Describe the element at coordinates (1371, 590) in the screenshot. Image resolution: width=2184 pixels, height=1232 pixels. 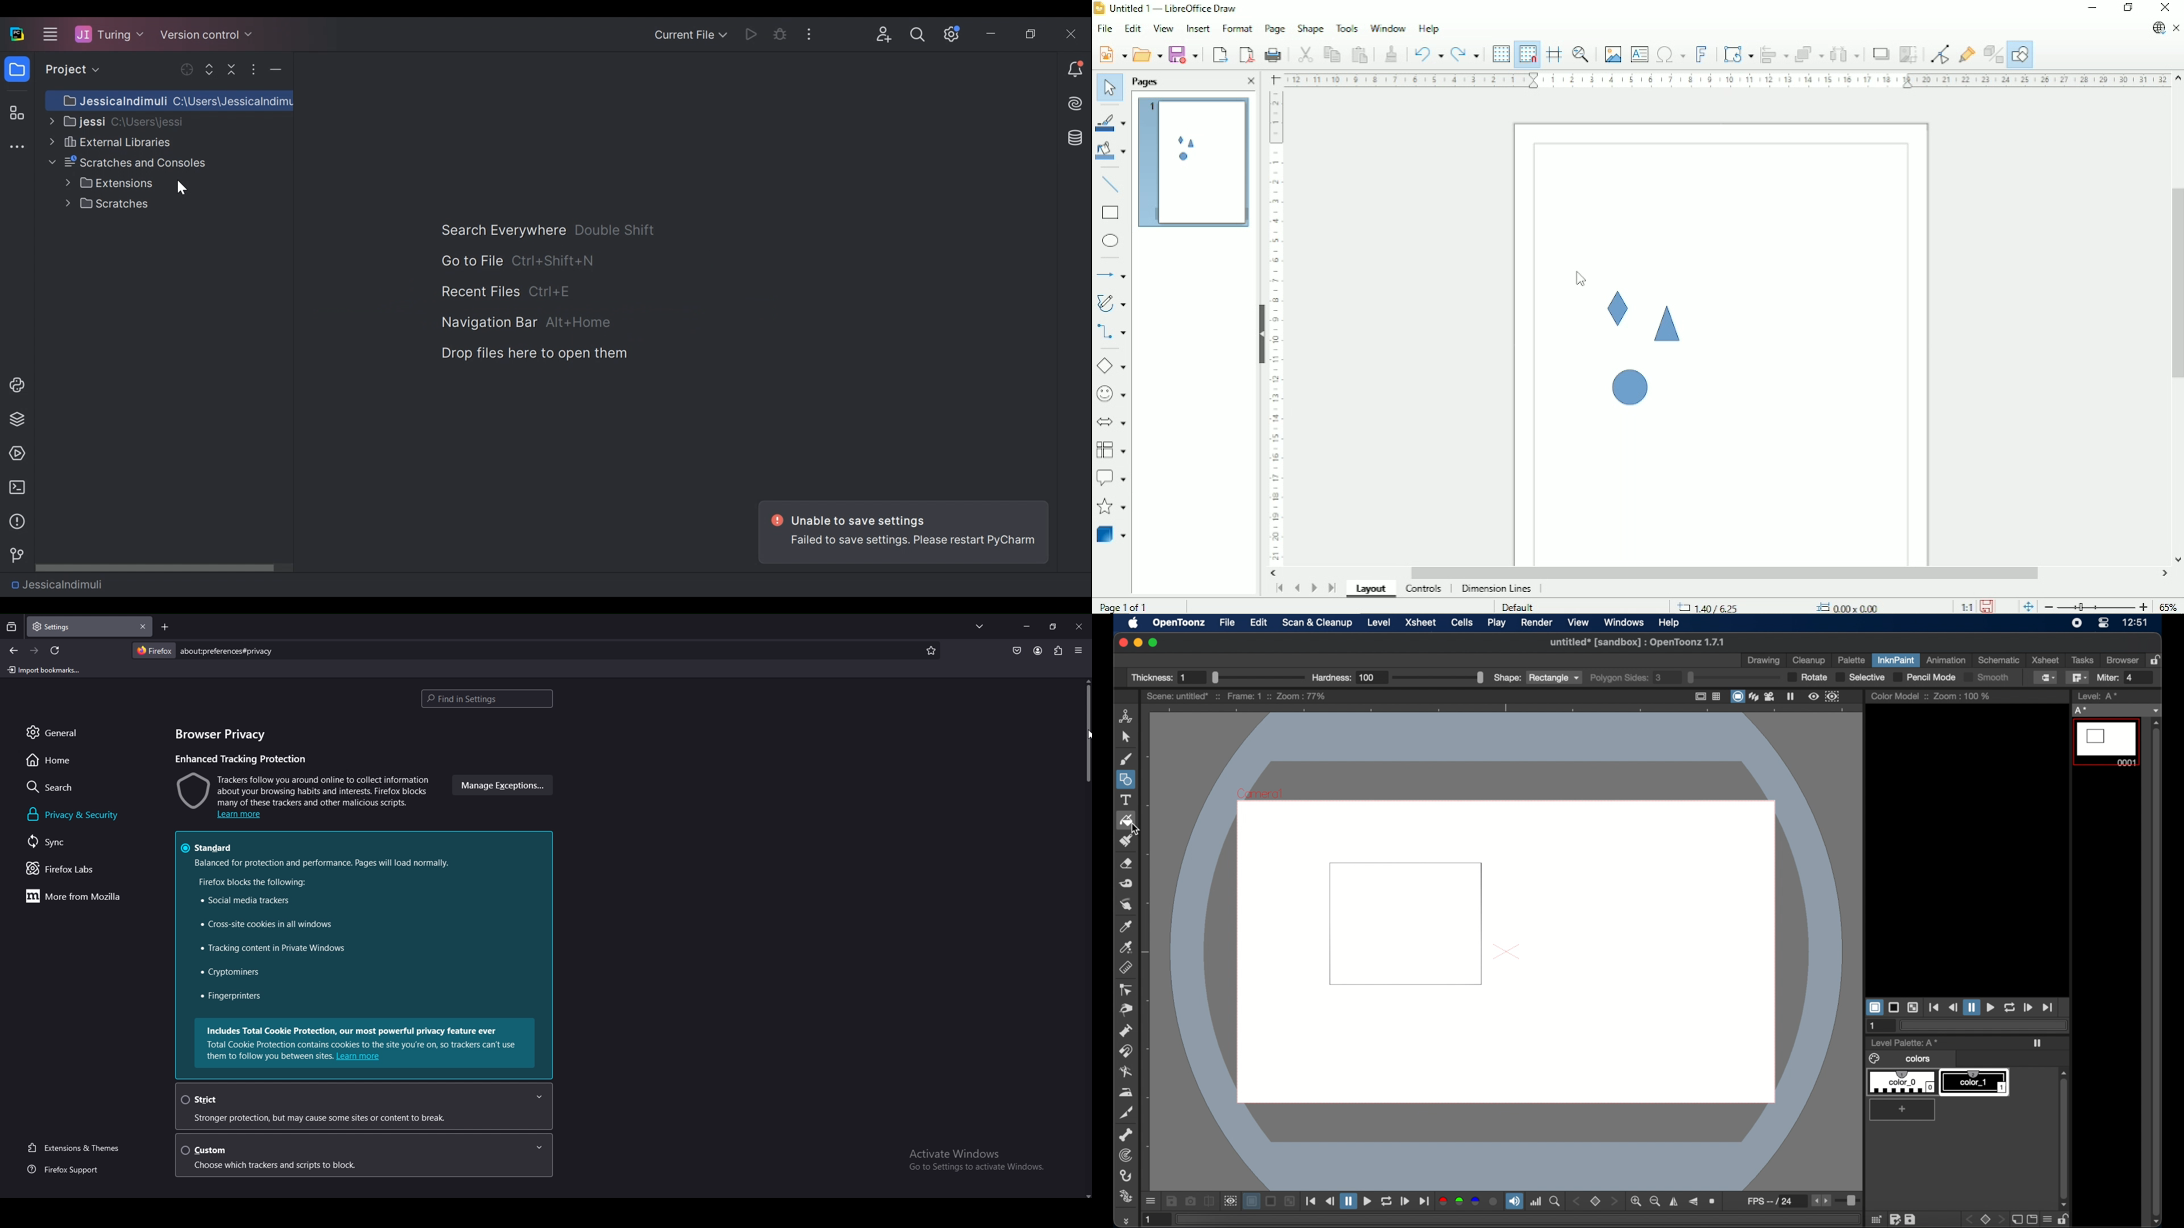
I see `Layout` at that location.